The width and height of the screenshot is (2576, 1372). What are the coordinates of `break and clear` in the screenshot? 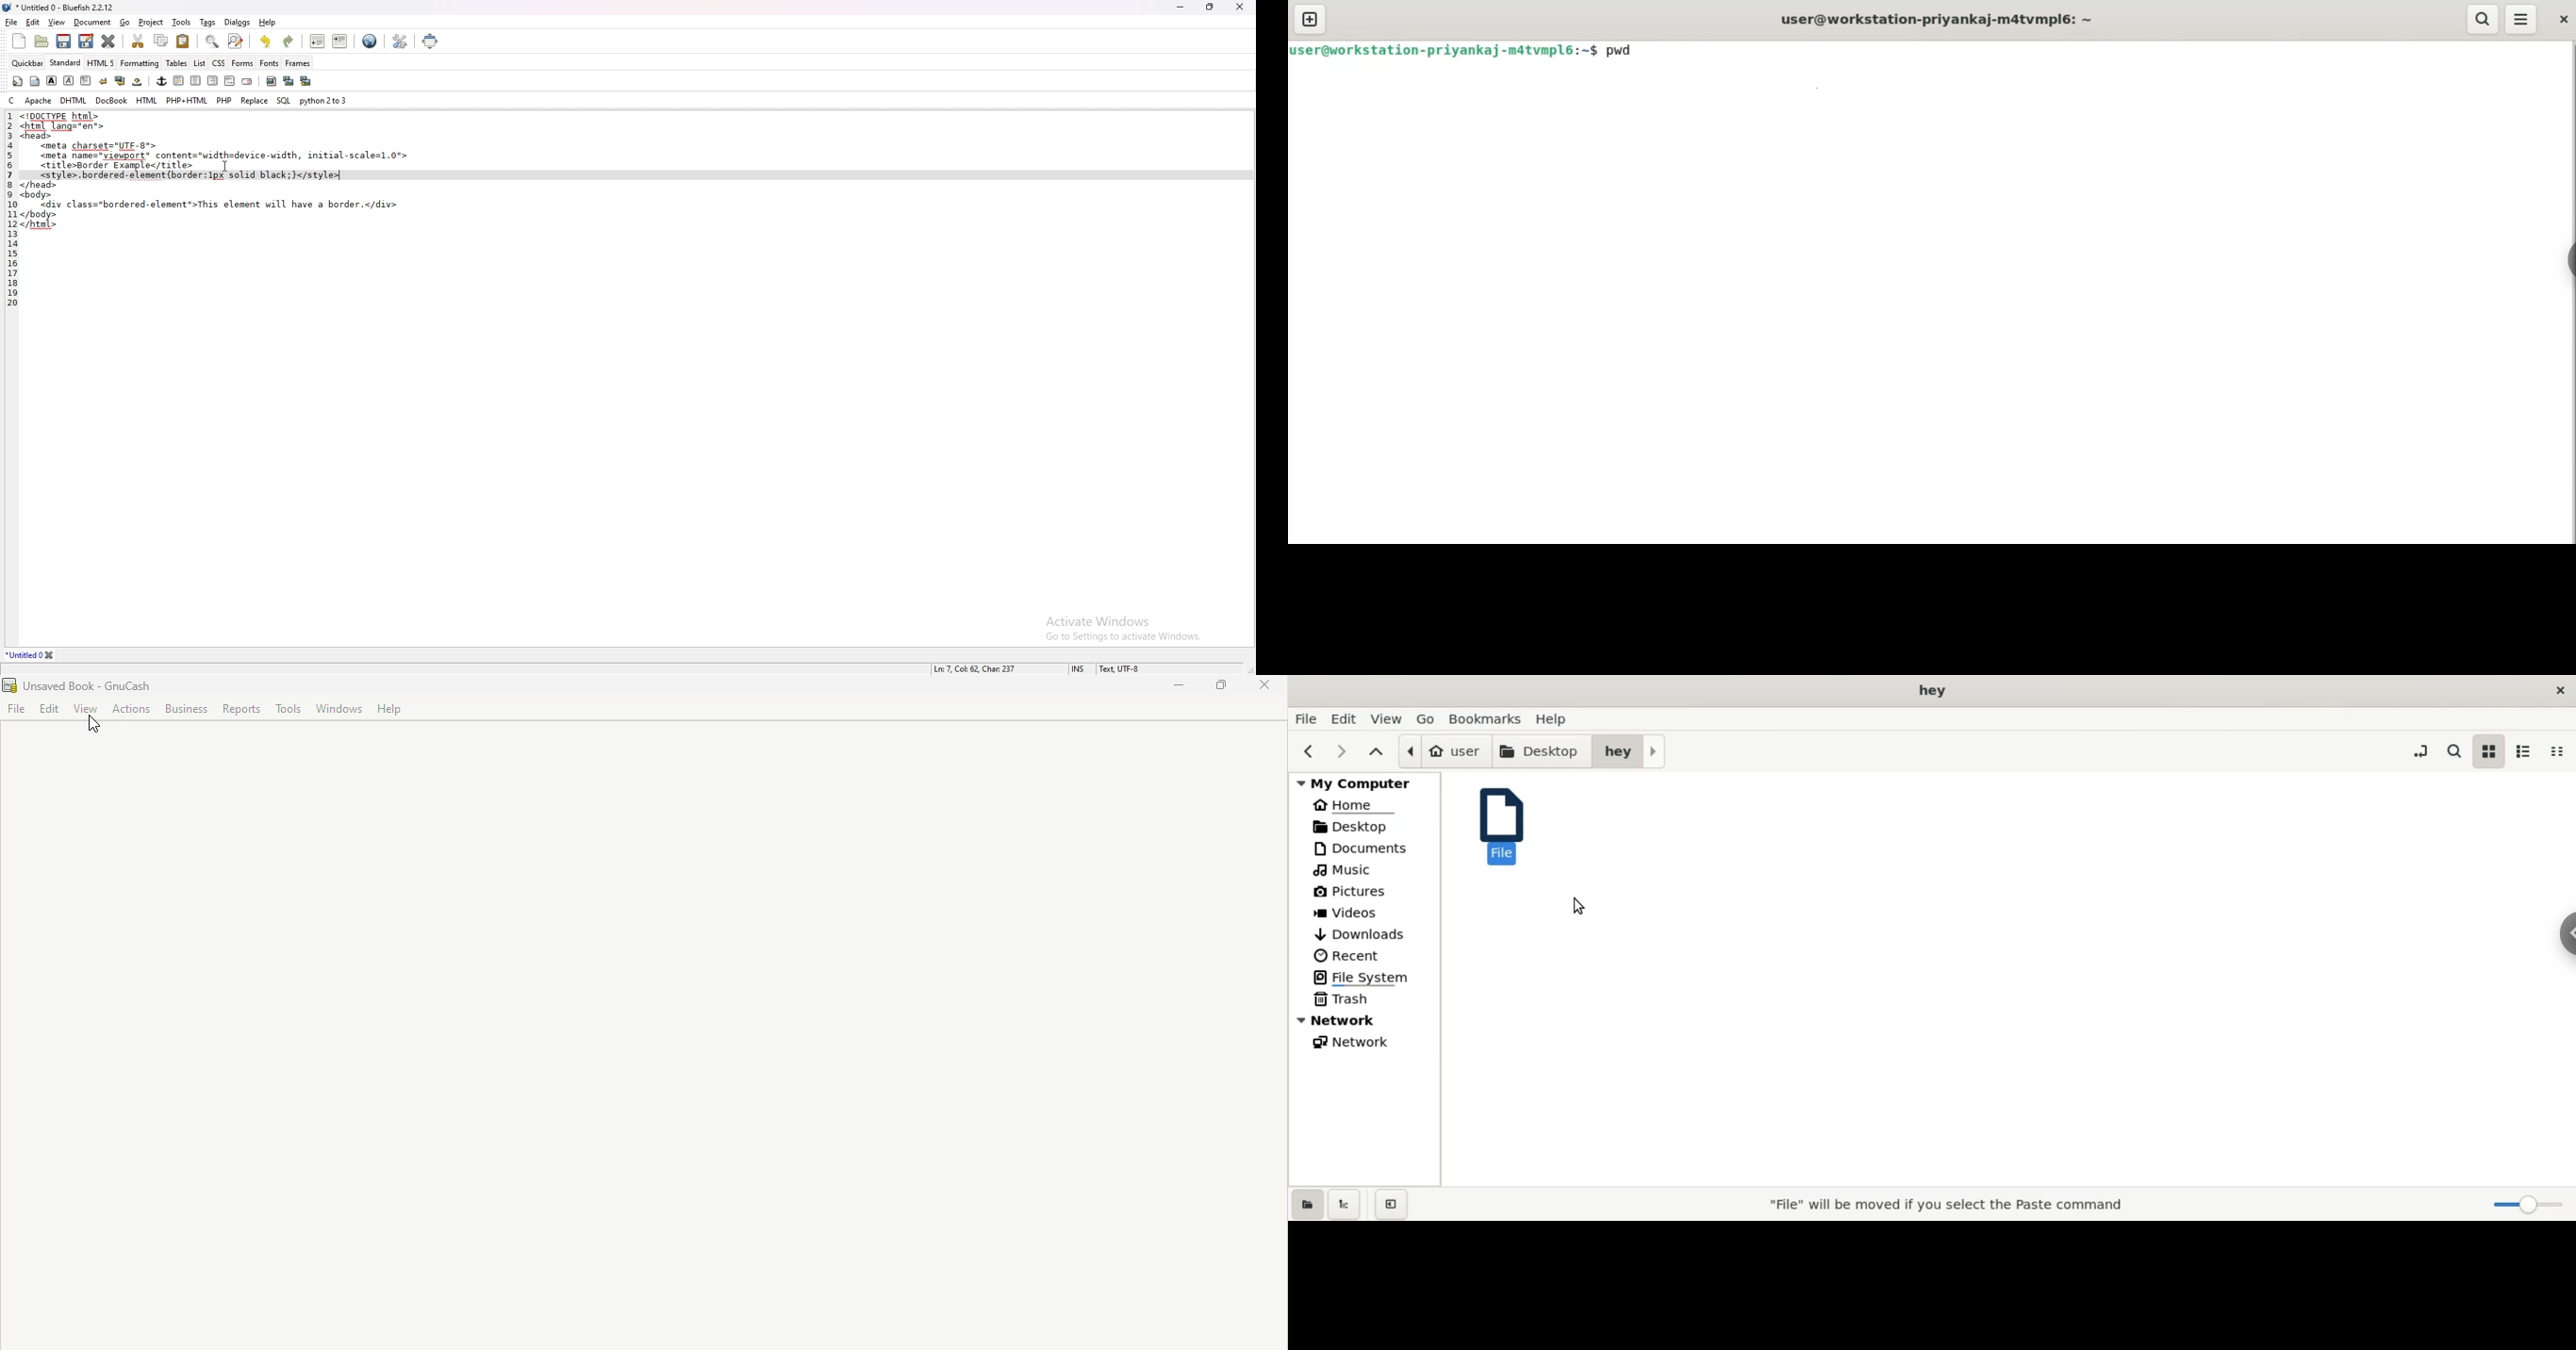 It's located at (120, 81).